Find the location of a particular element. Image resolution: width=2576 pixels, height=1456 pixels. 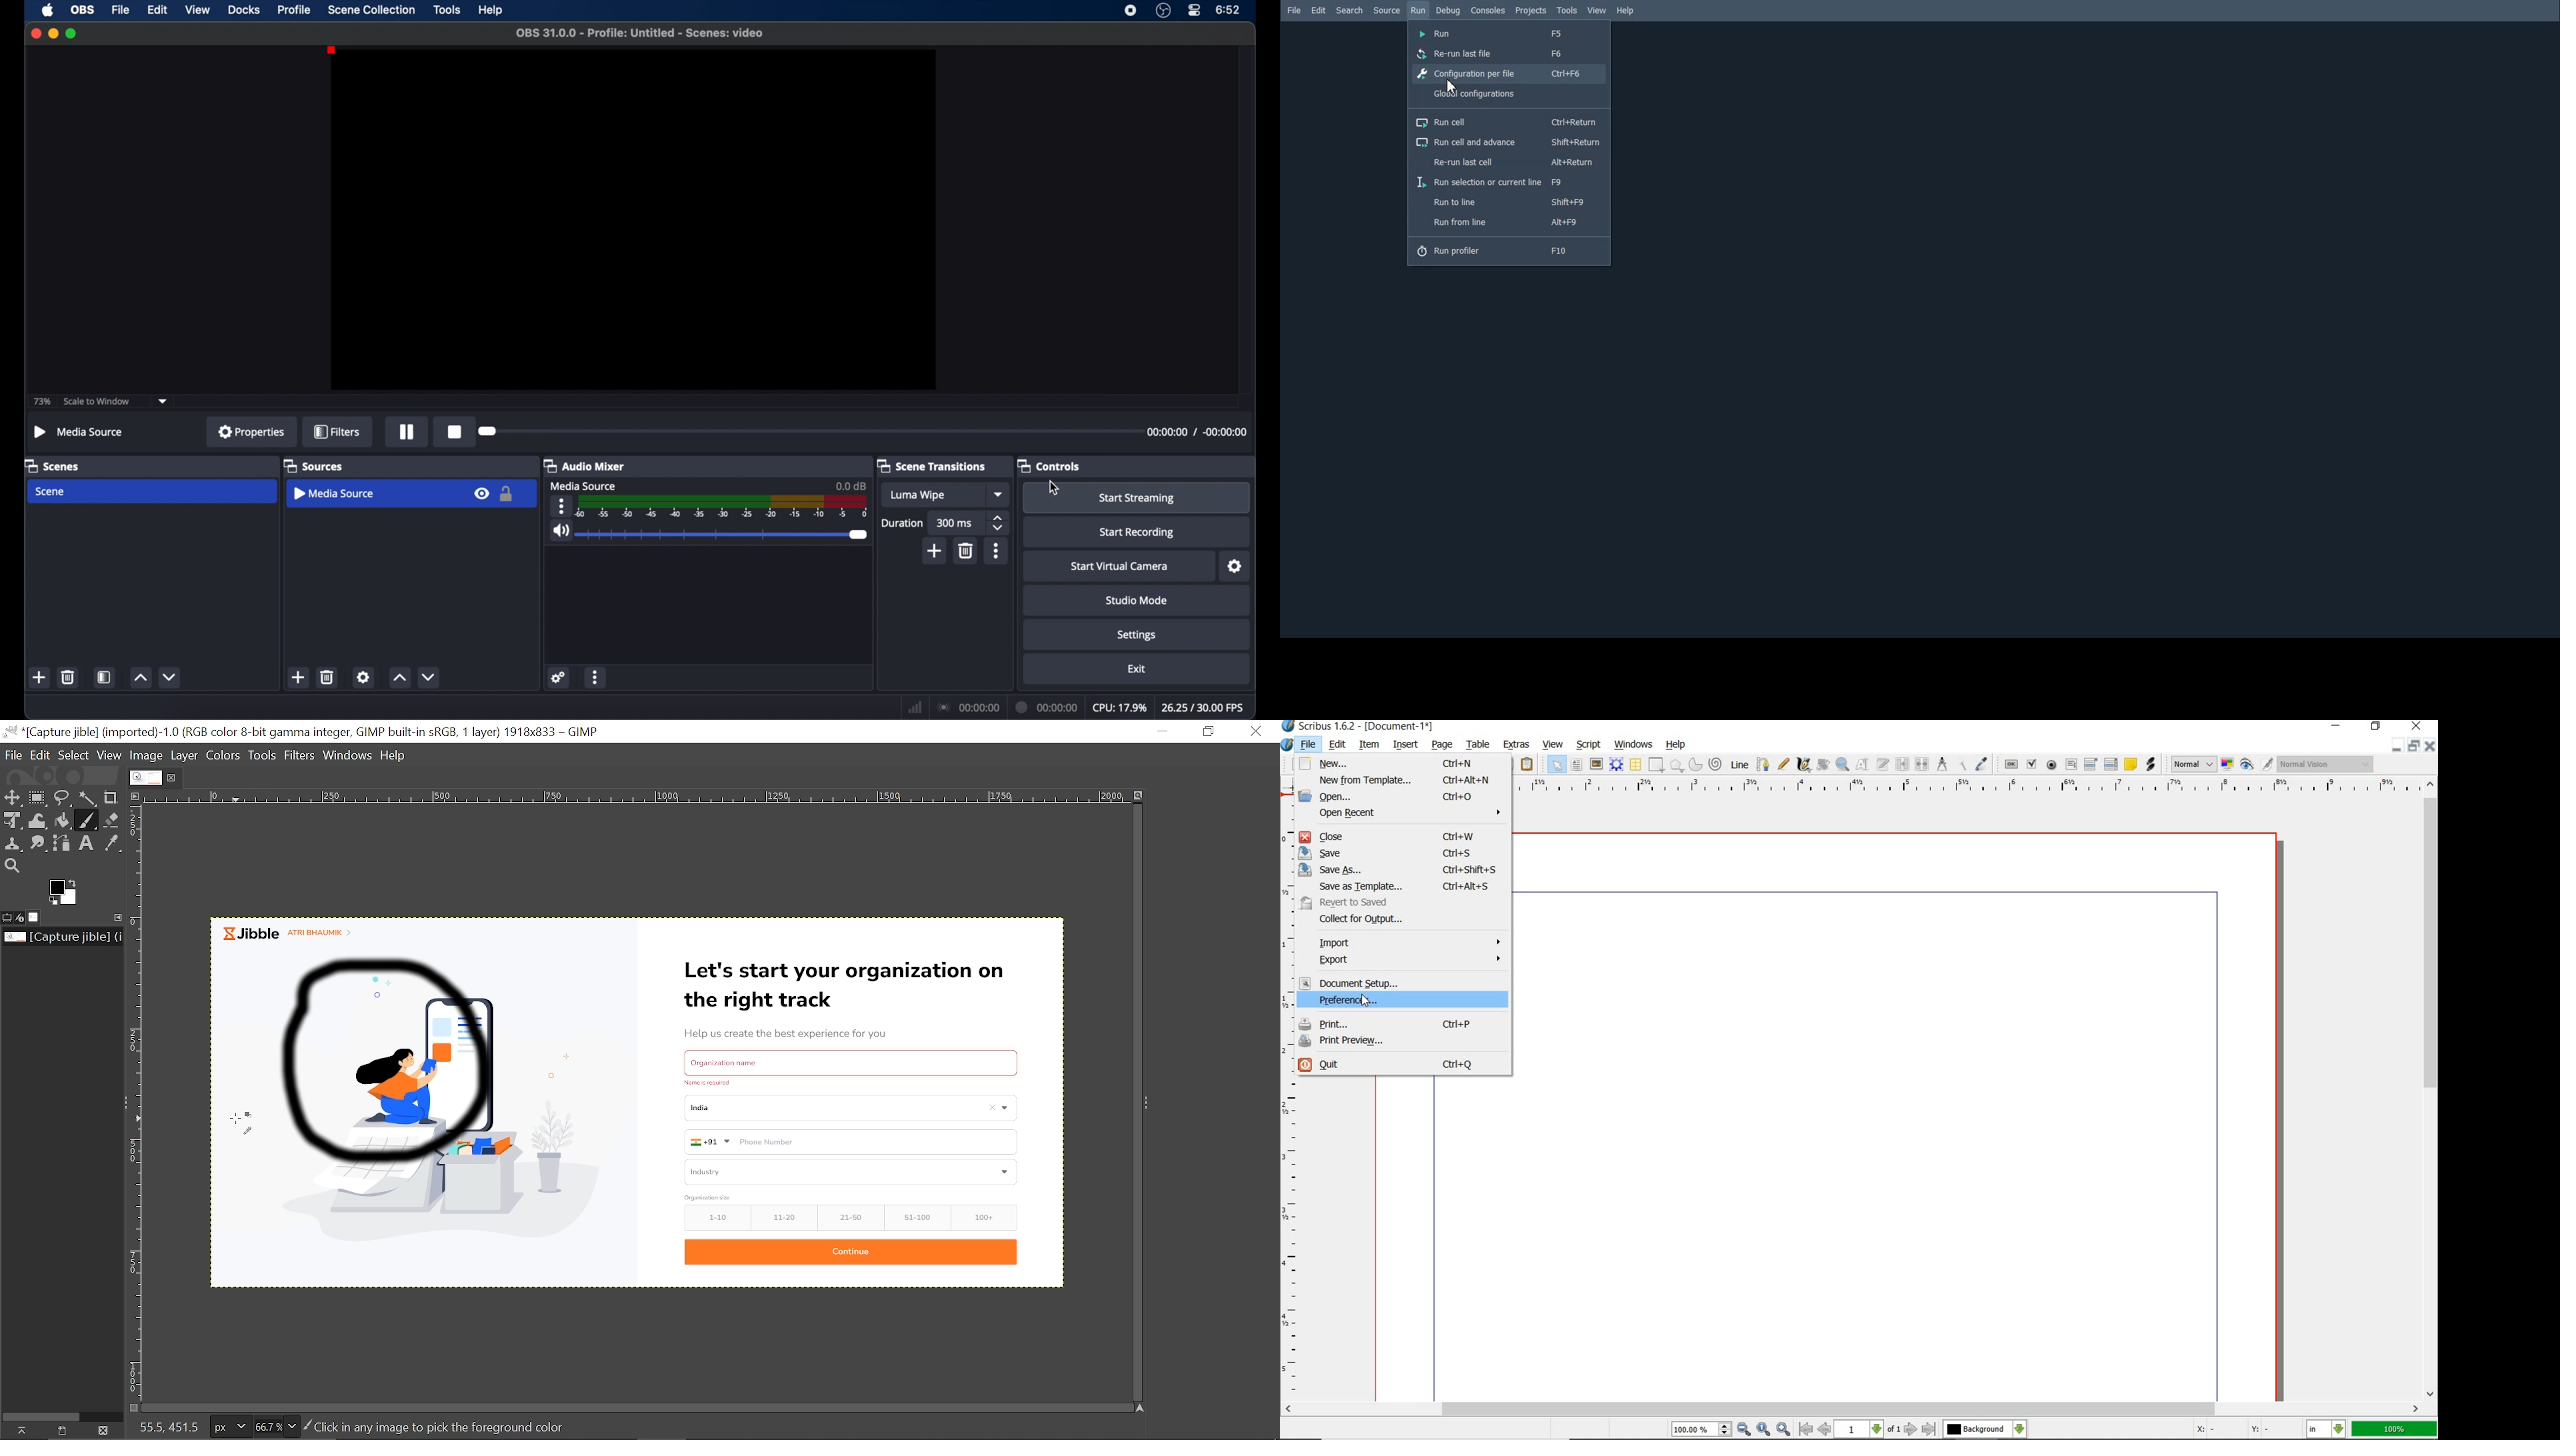

Layer is located at coordinates (185, 757).